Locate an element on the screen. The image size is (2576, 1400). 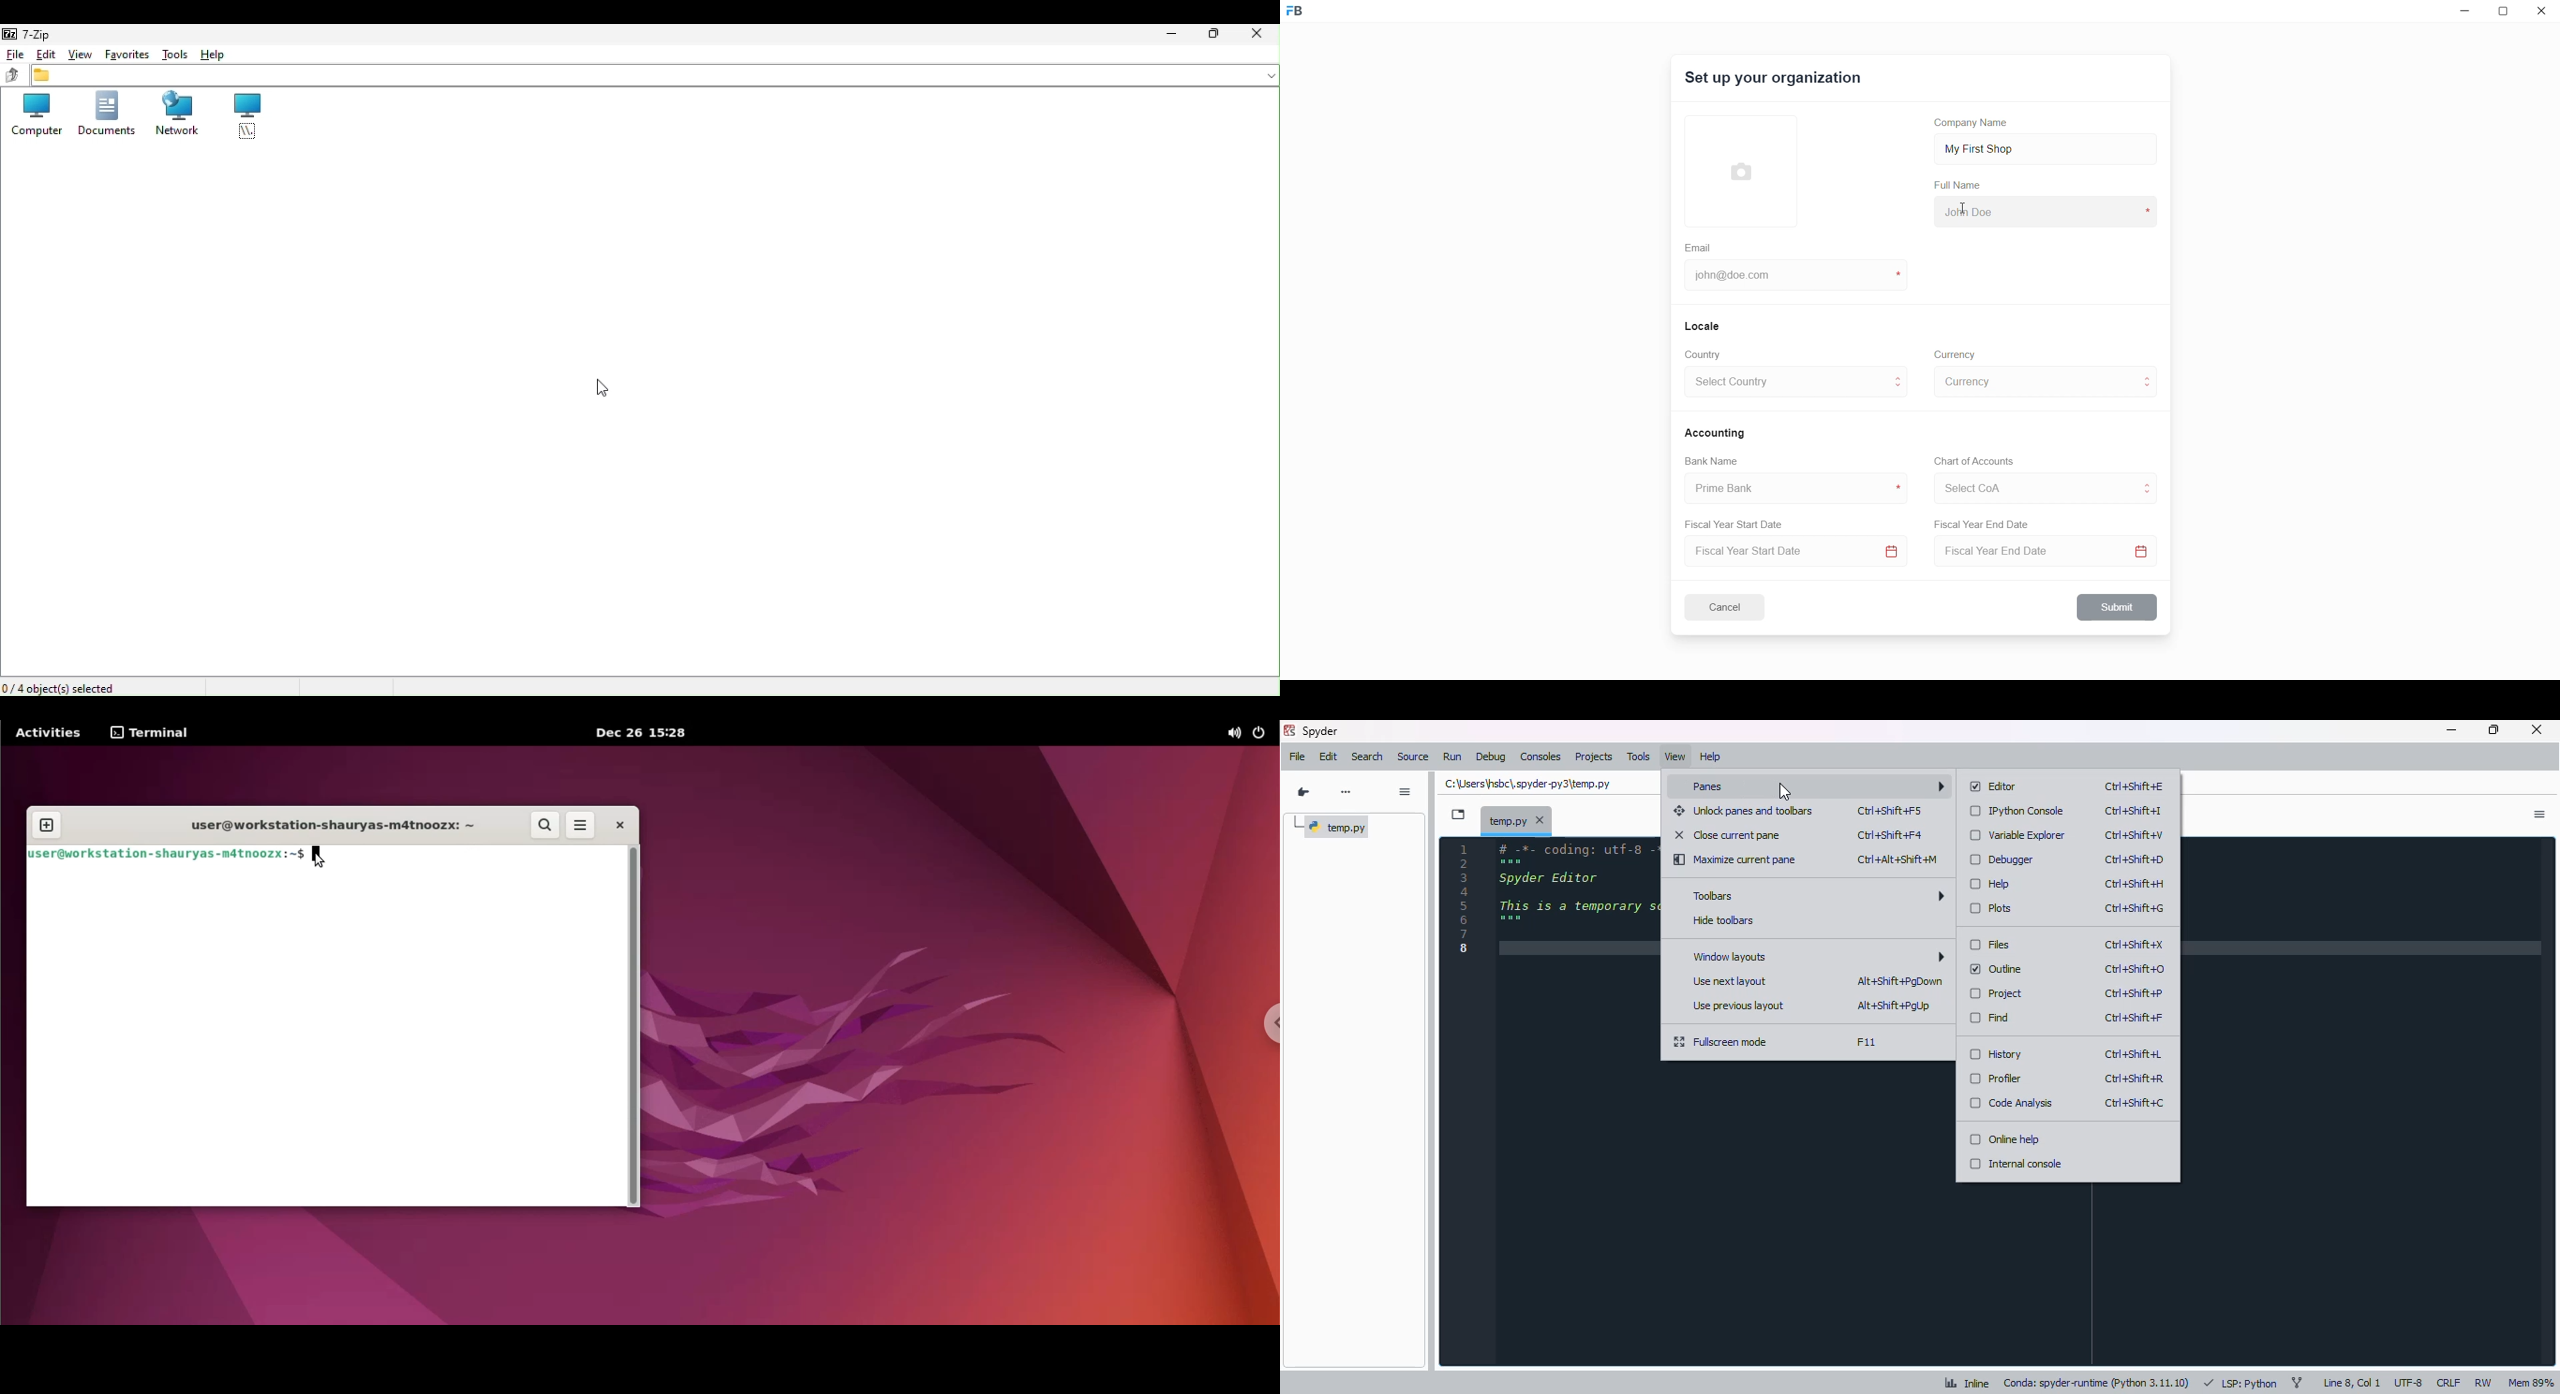
debug is located at coordinates (1492, 757).